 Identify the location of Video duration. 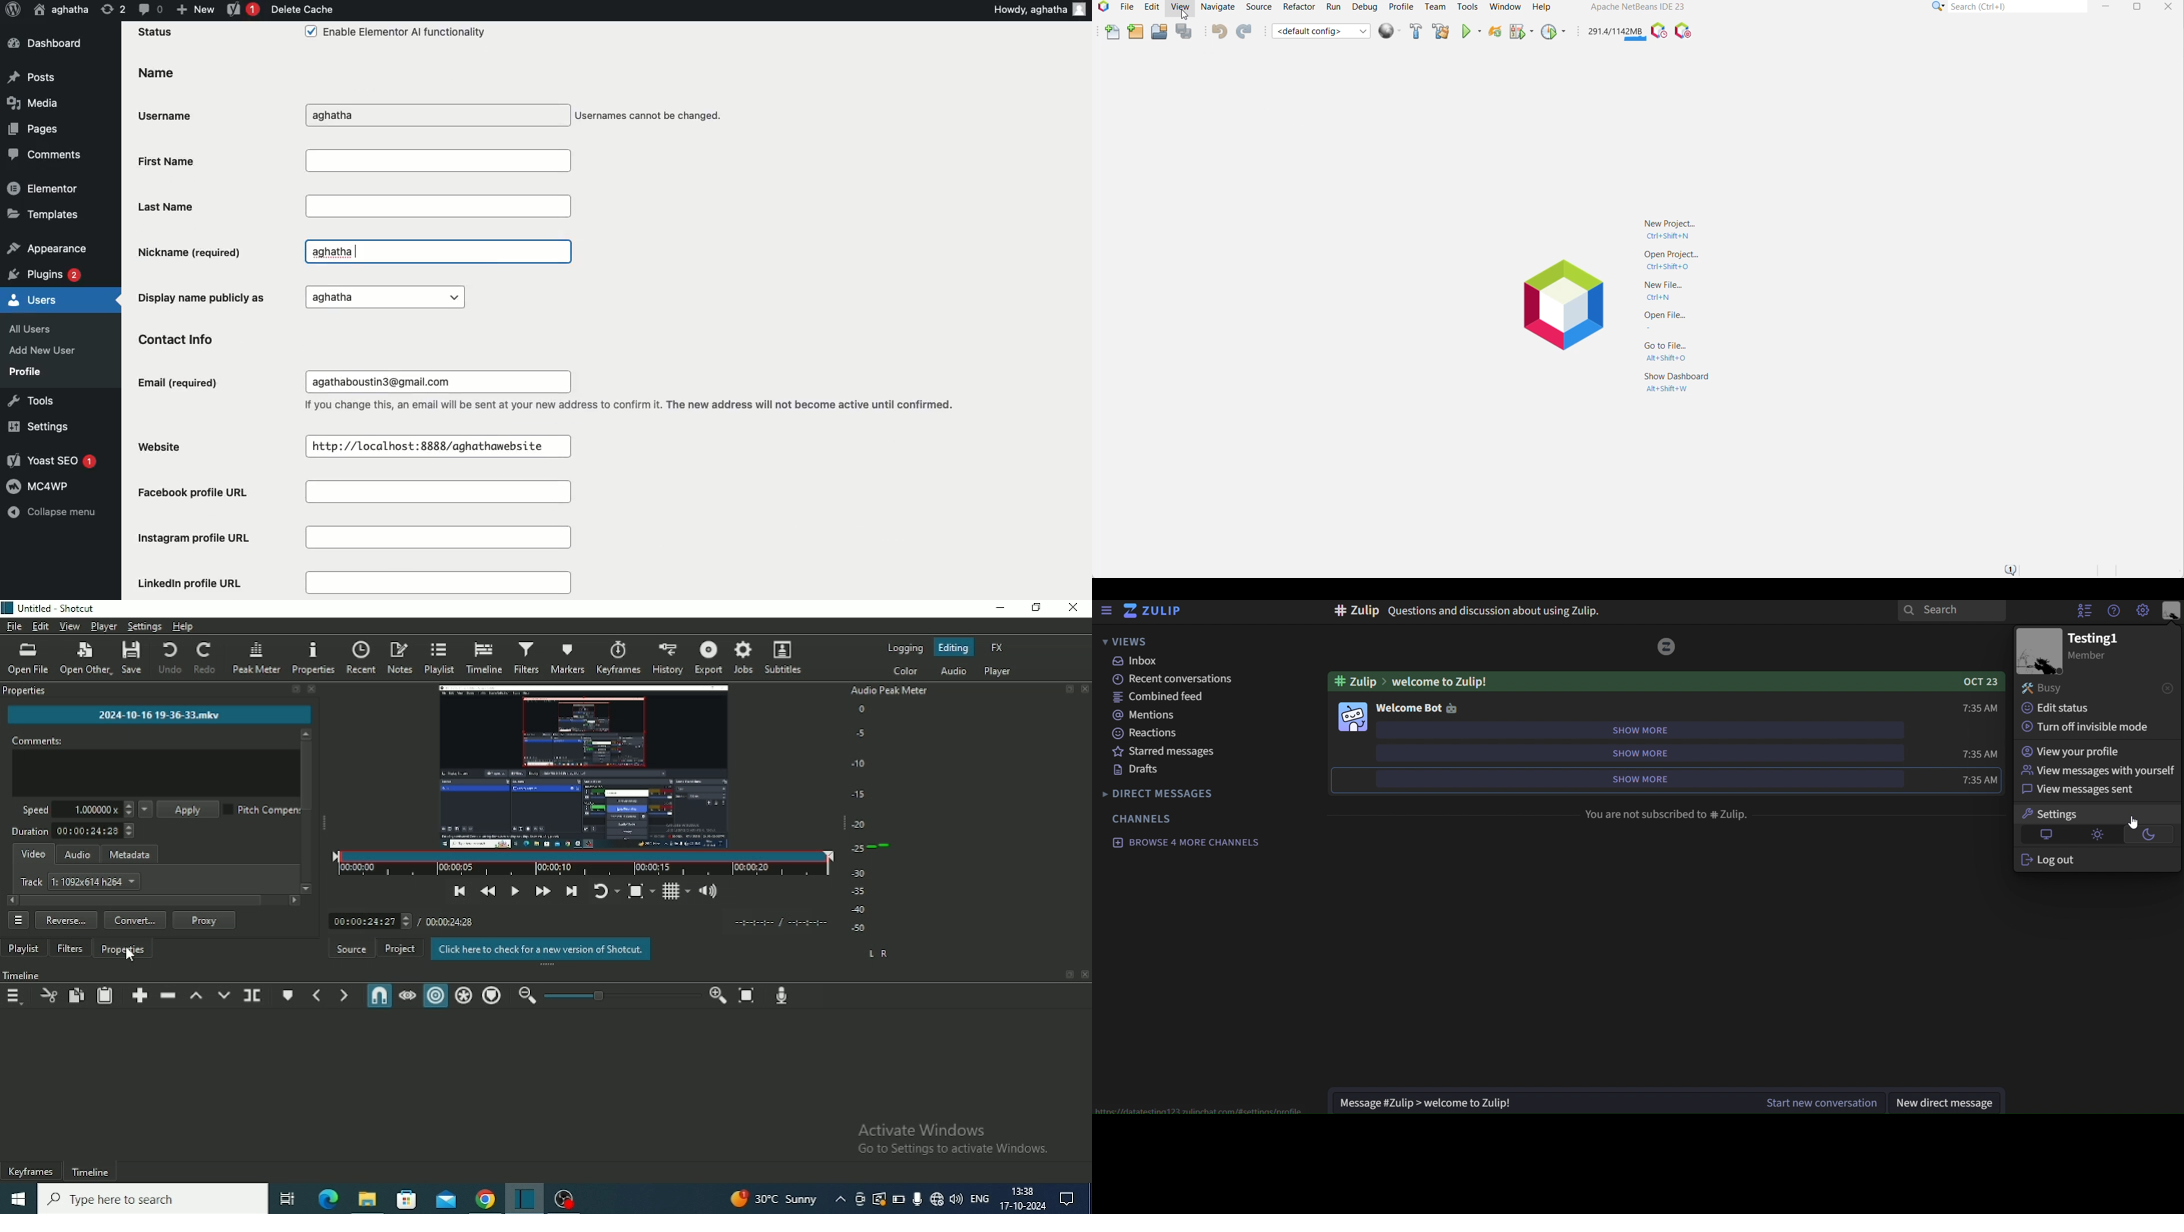
(583, 864).